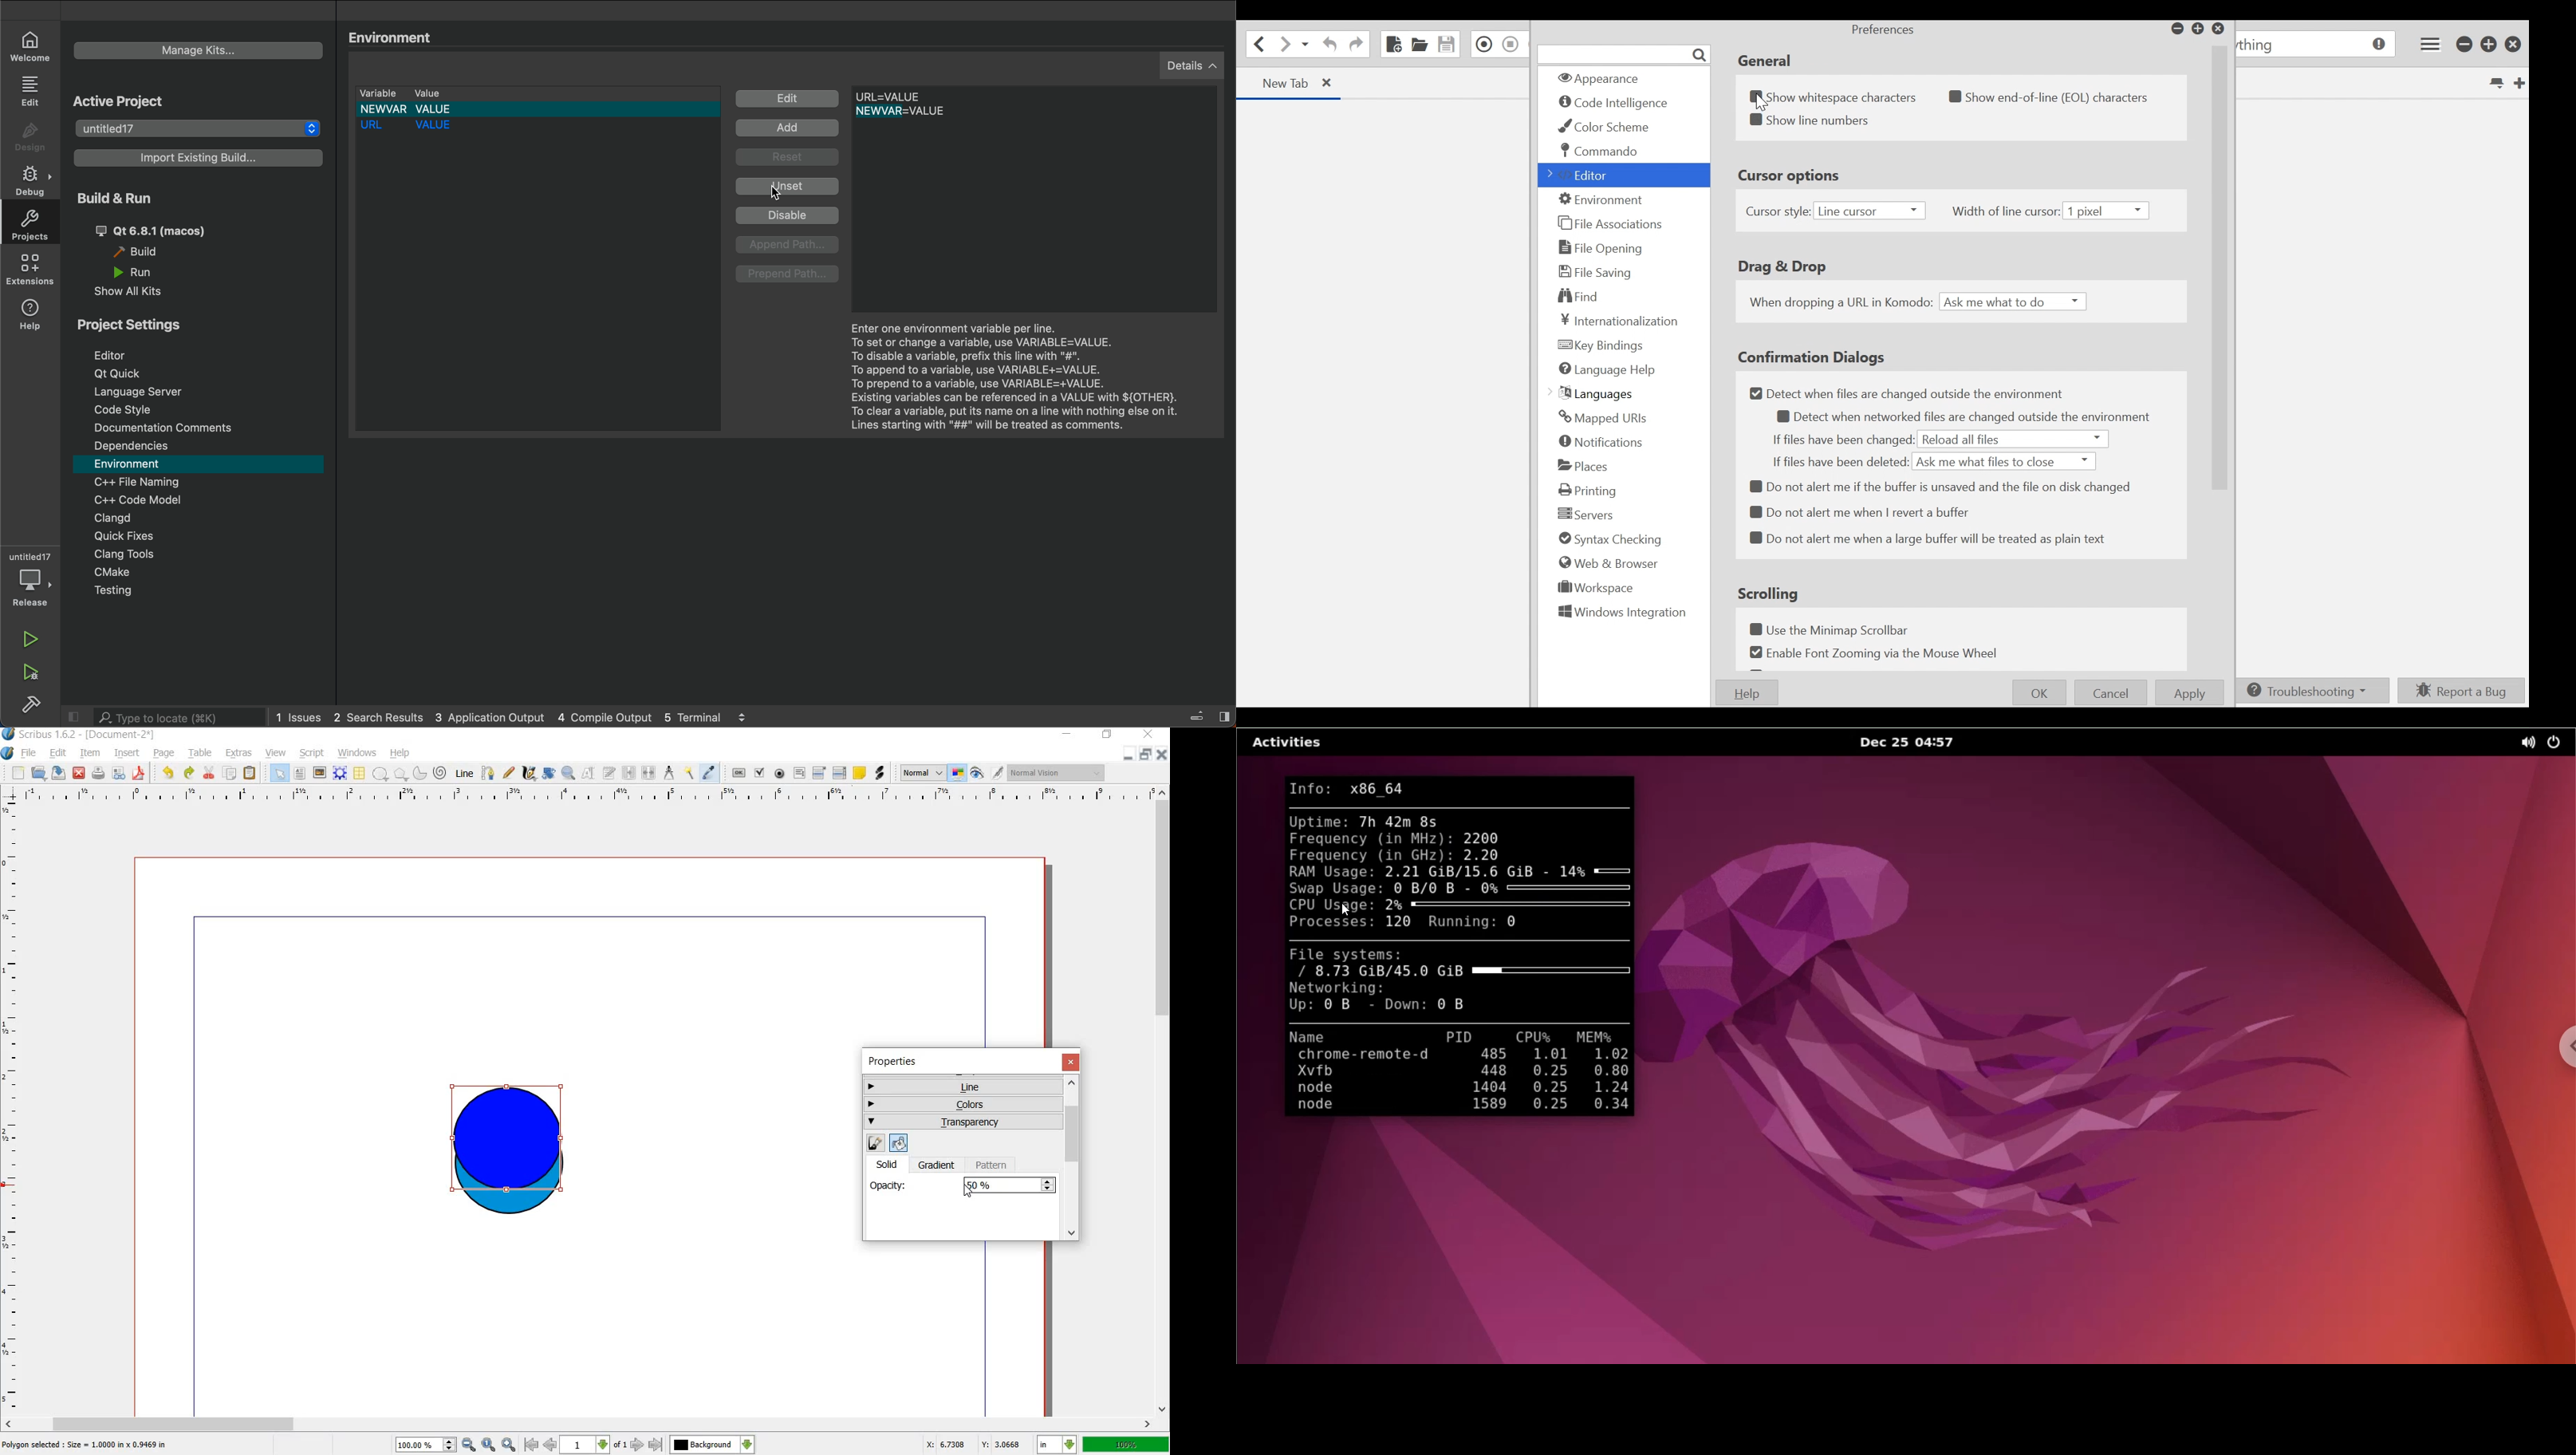 The image size is (2576, 1456). Describe the element at coordinates (127, 754) in the screenshot. I see `insert` at that location.